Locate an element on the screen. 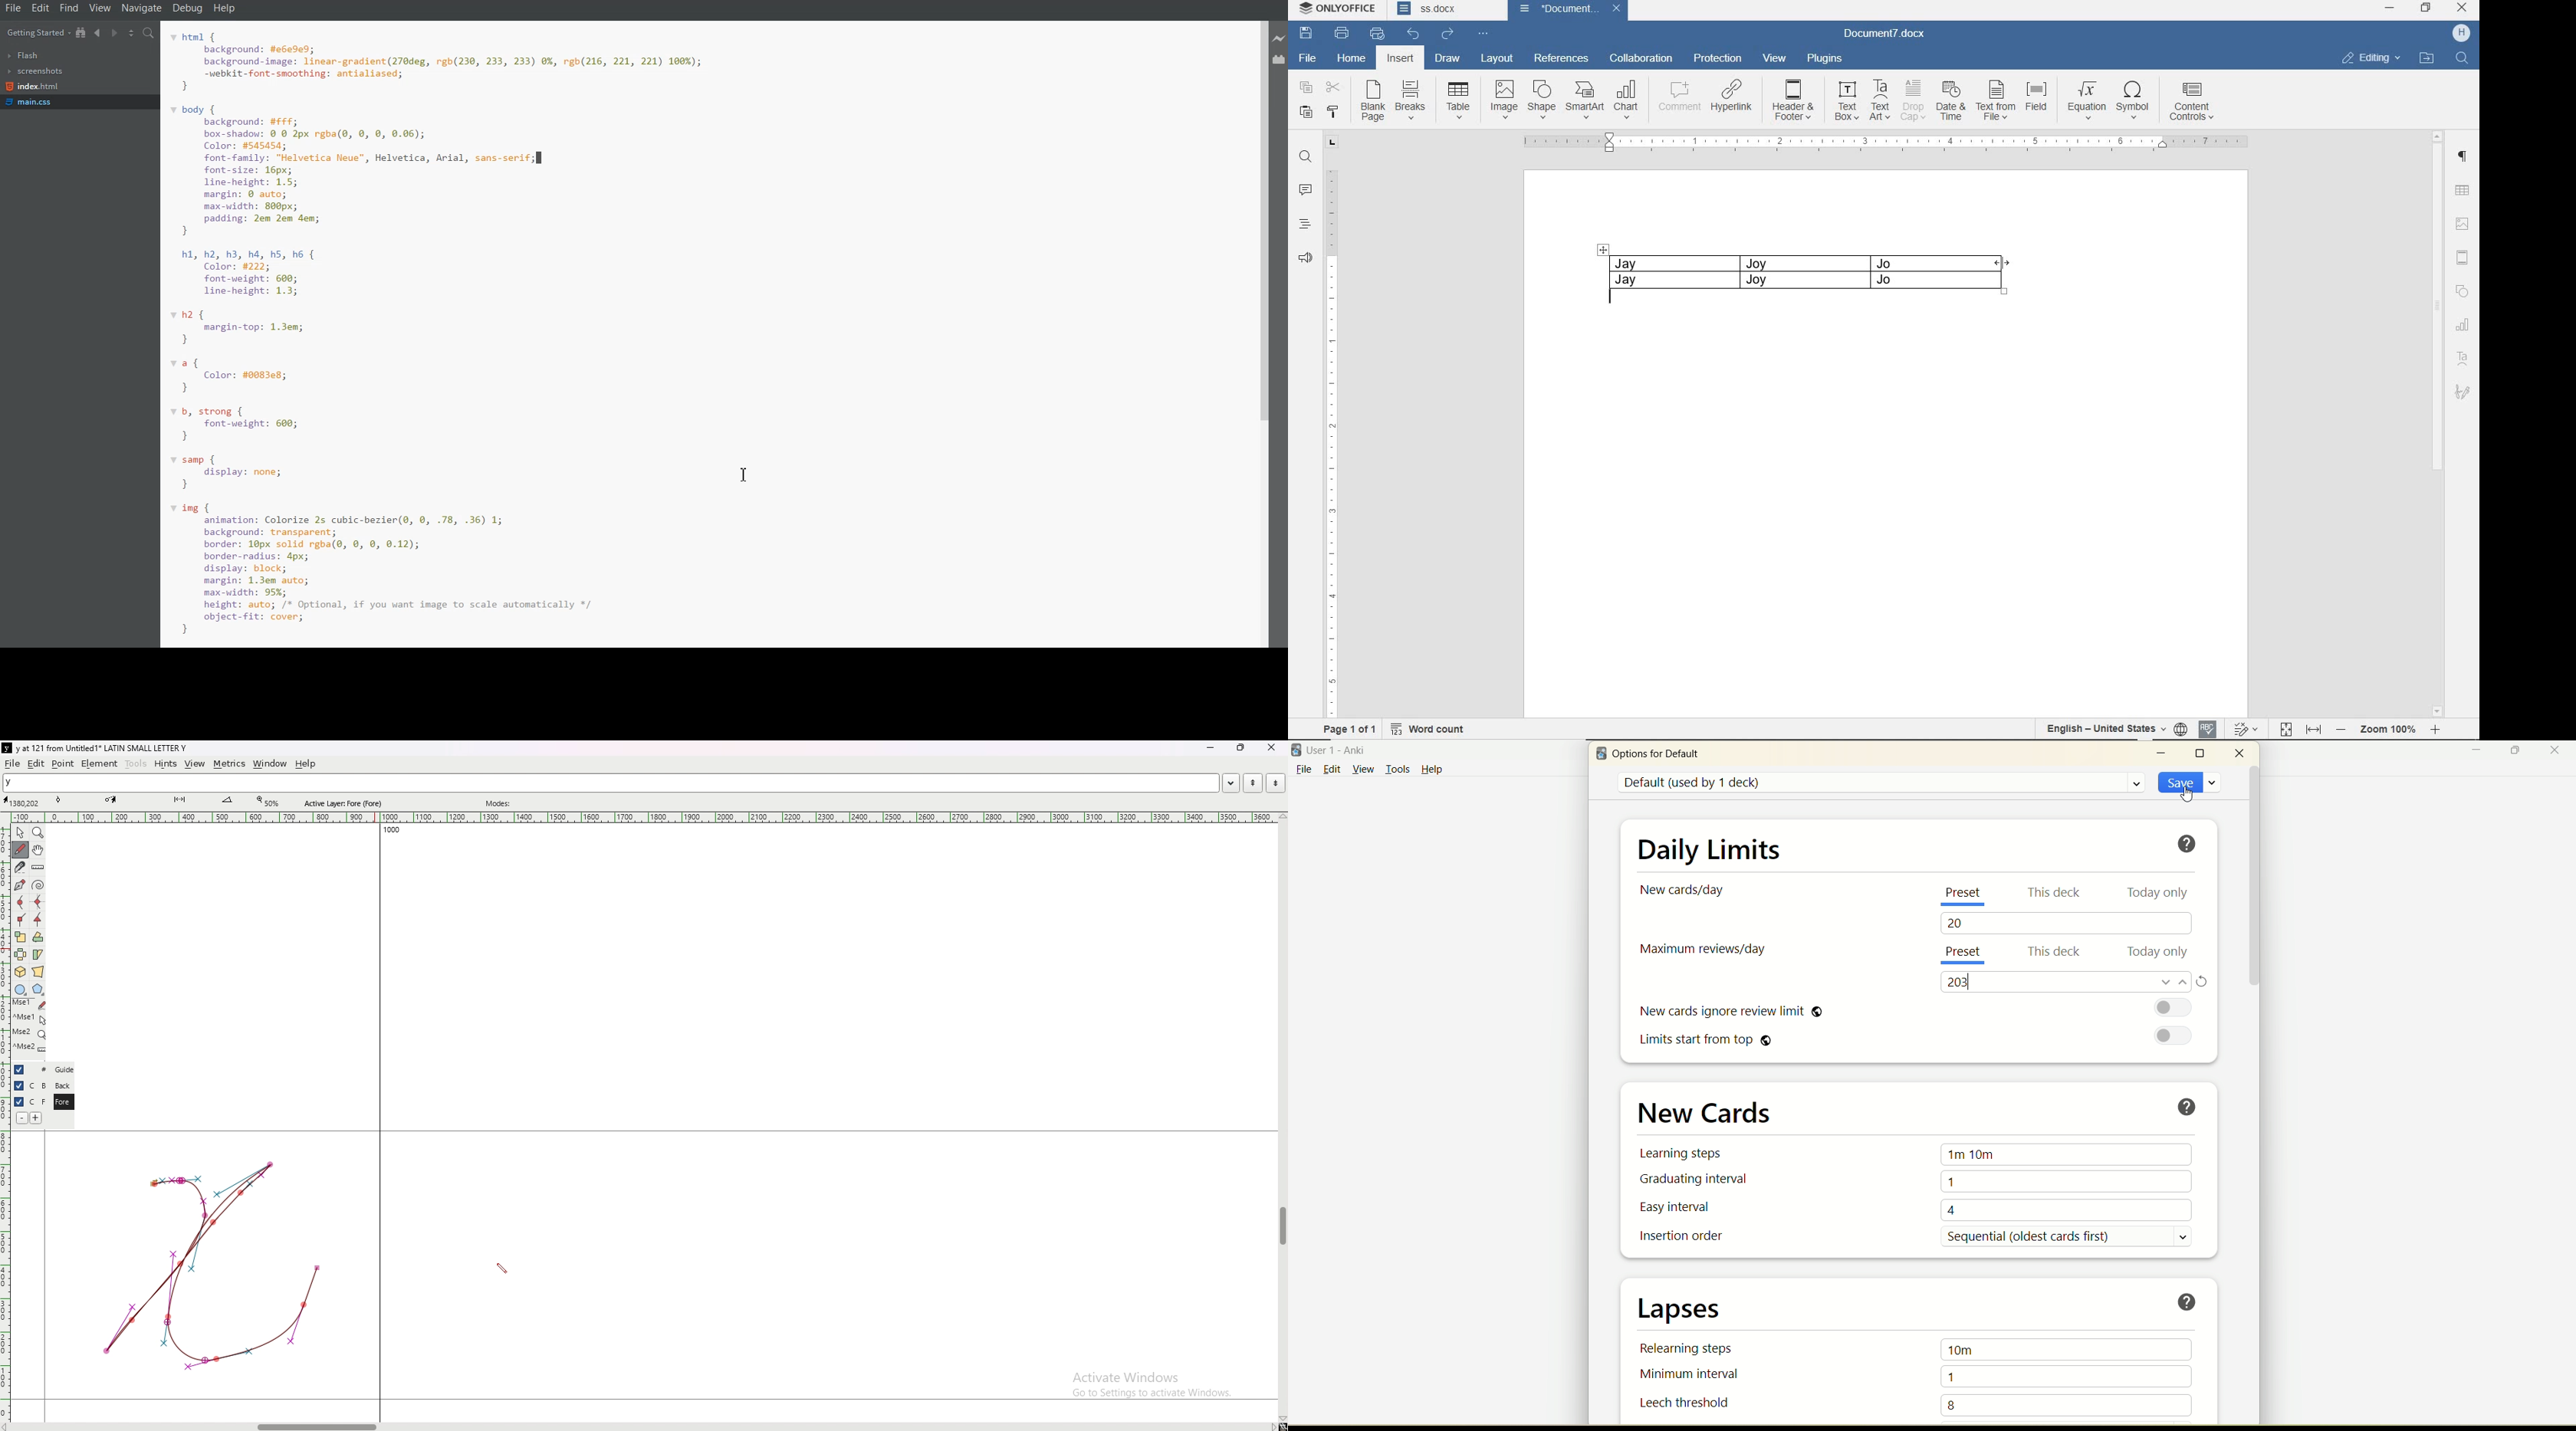  maximize is located at coordinates (2520, 750).